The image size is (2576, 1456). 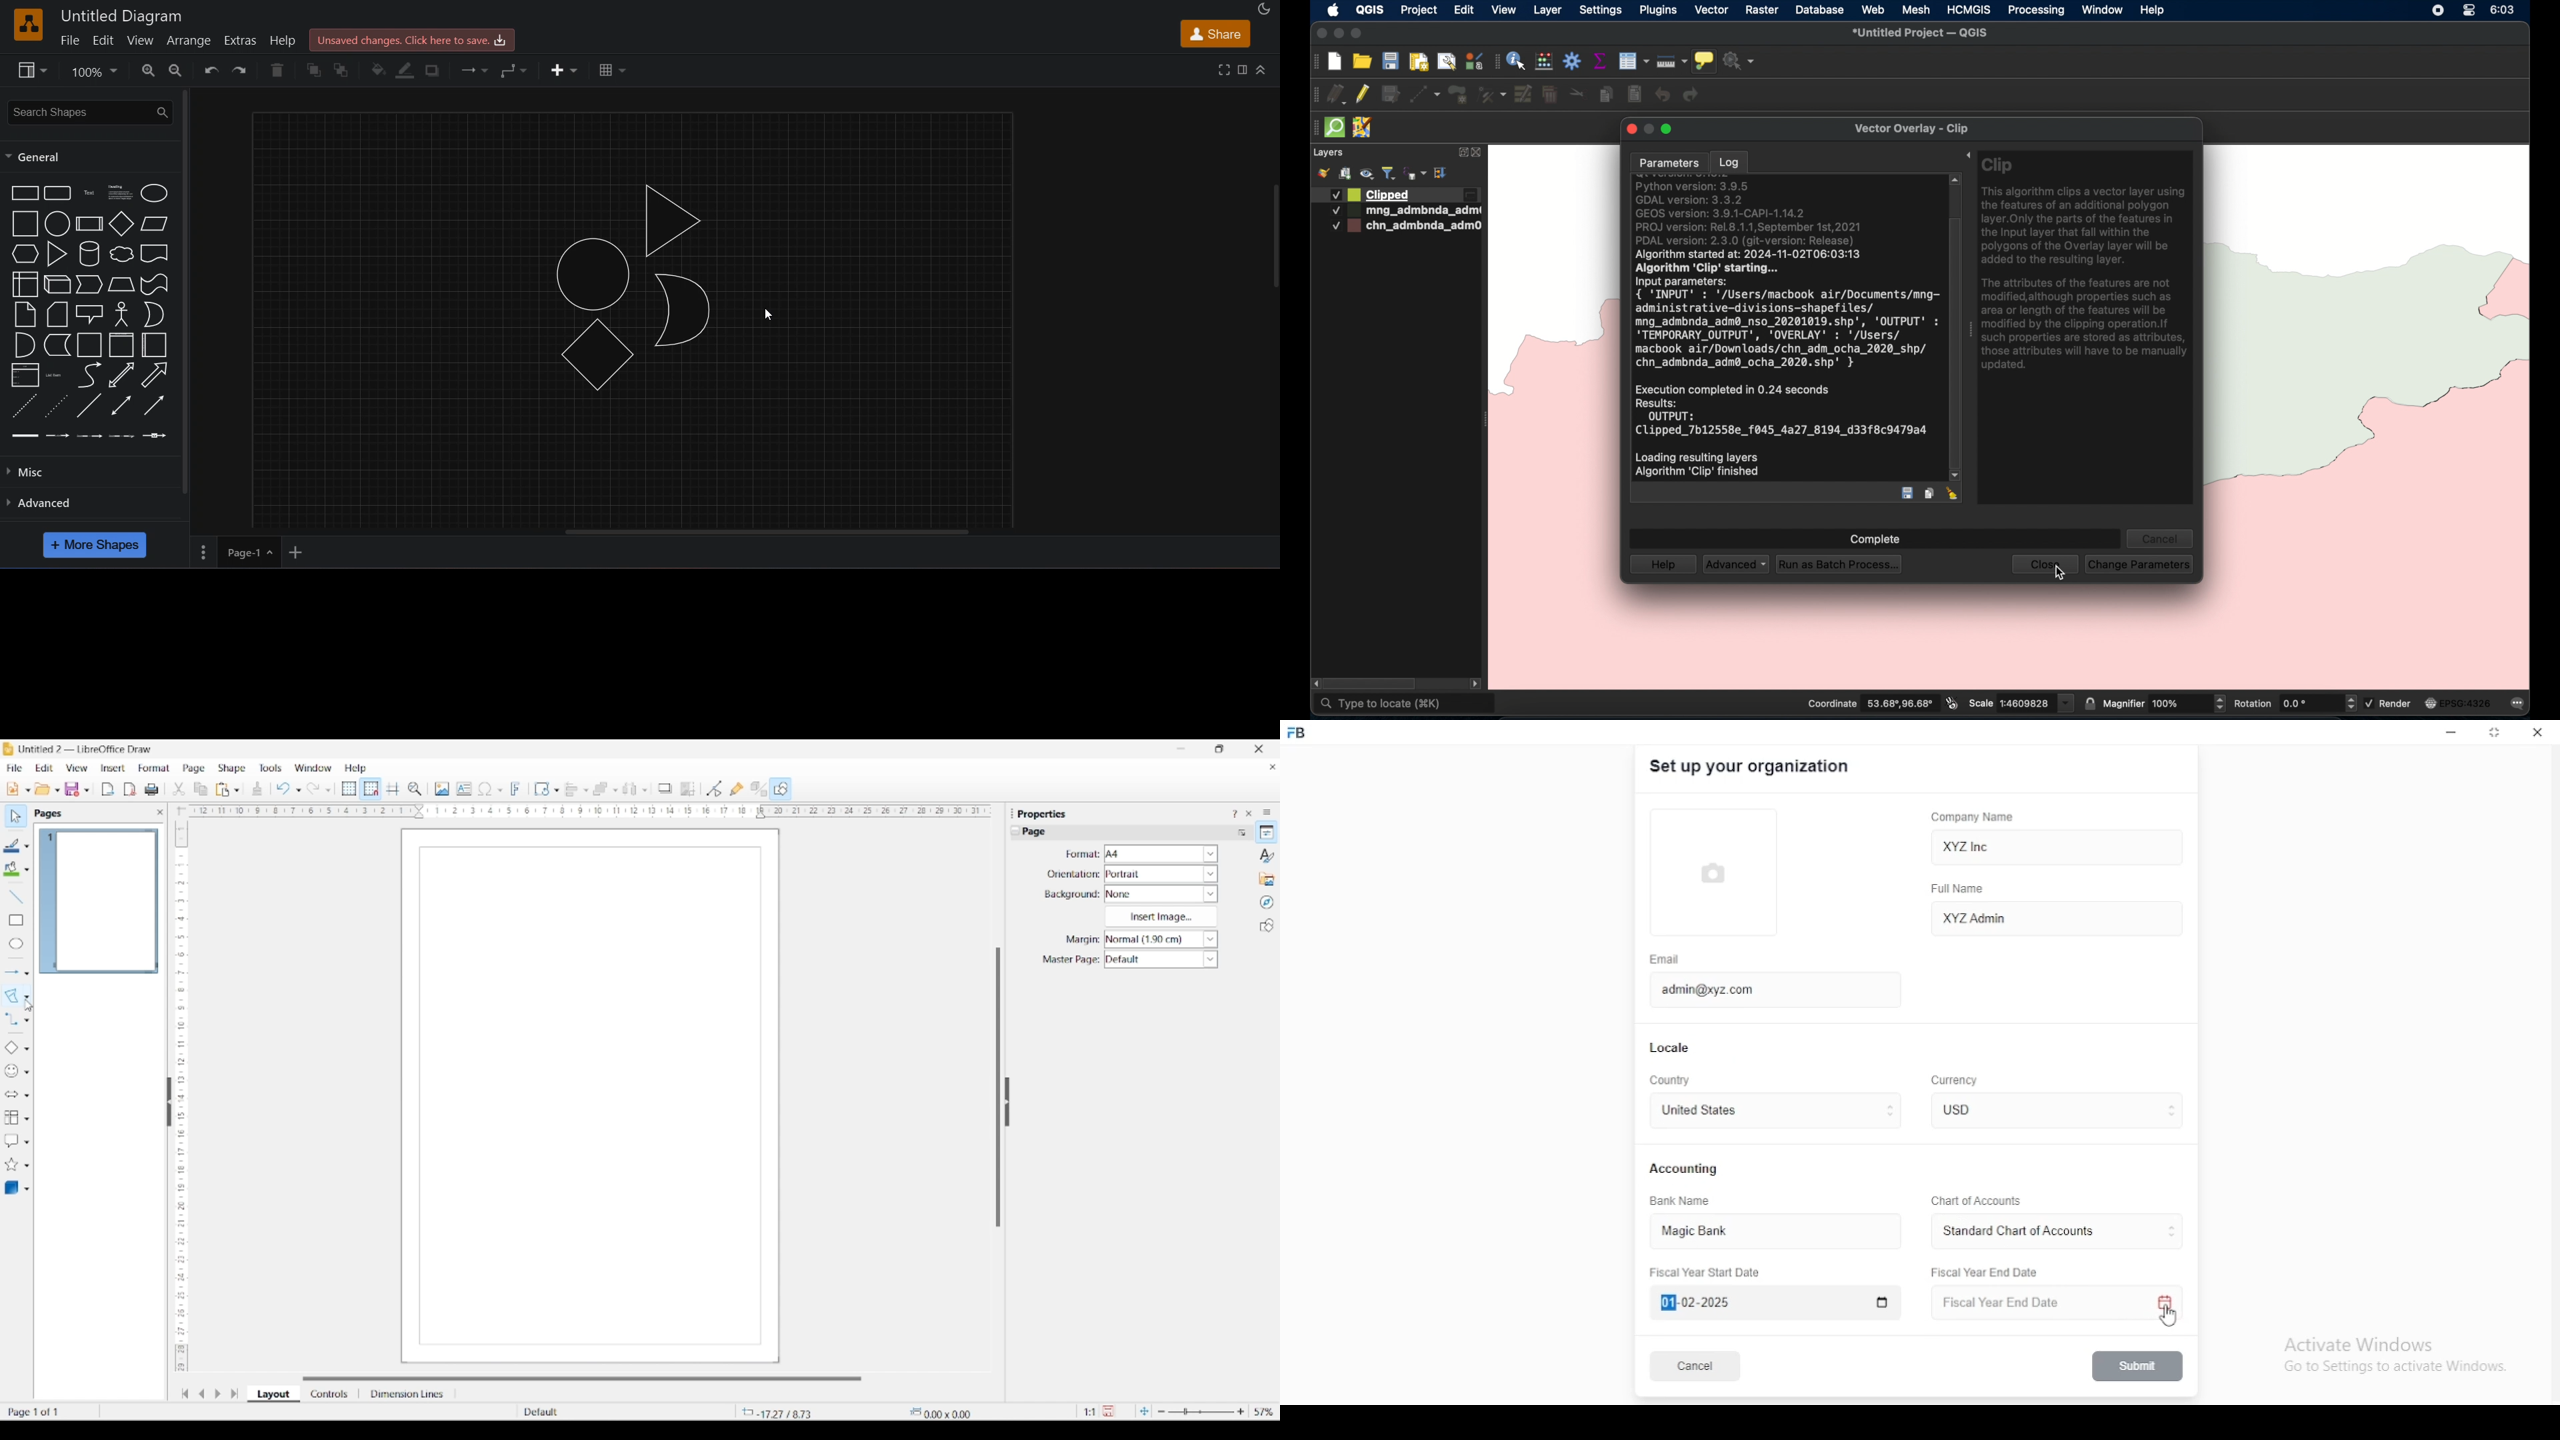 What do you see at coordinates (23, 254) in the screenshot?
I see `hexagon` at bounding box center [23, 254].